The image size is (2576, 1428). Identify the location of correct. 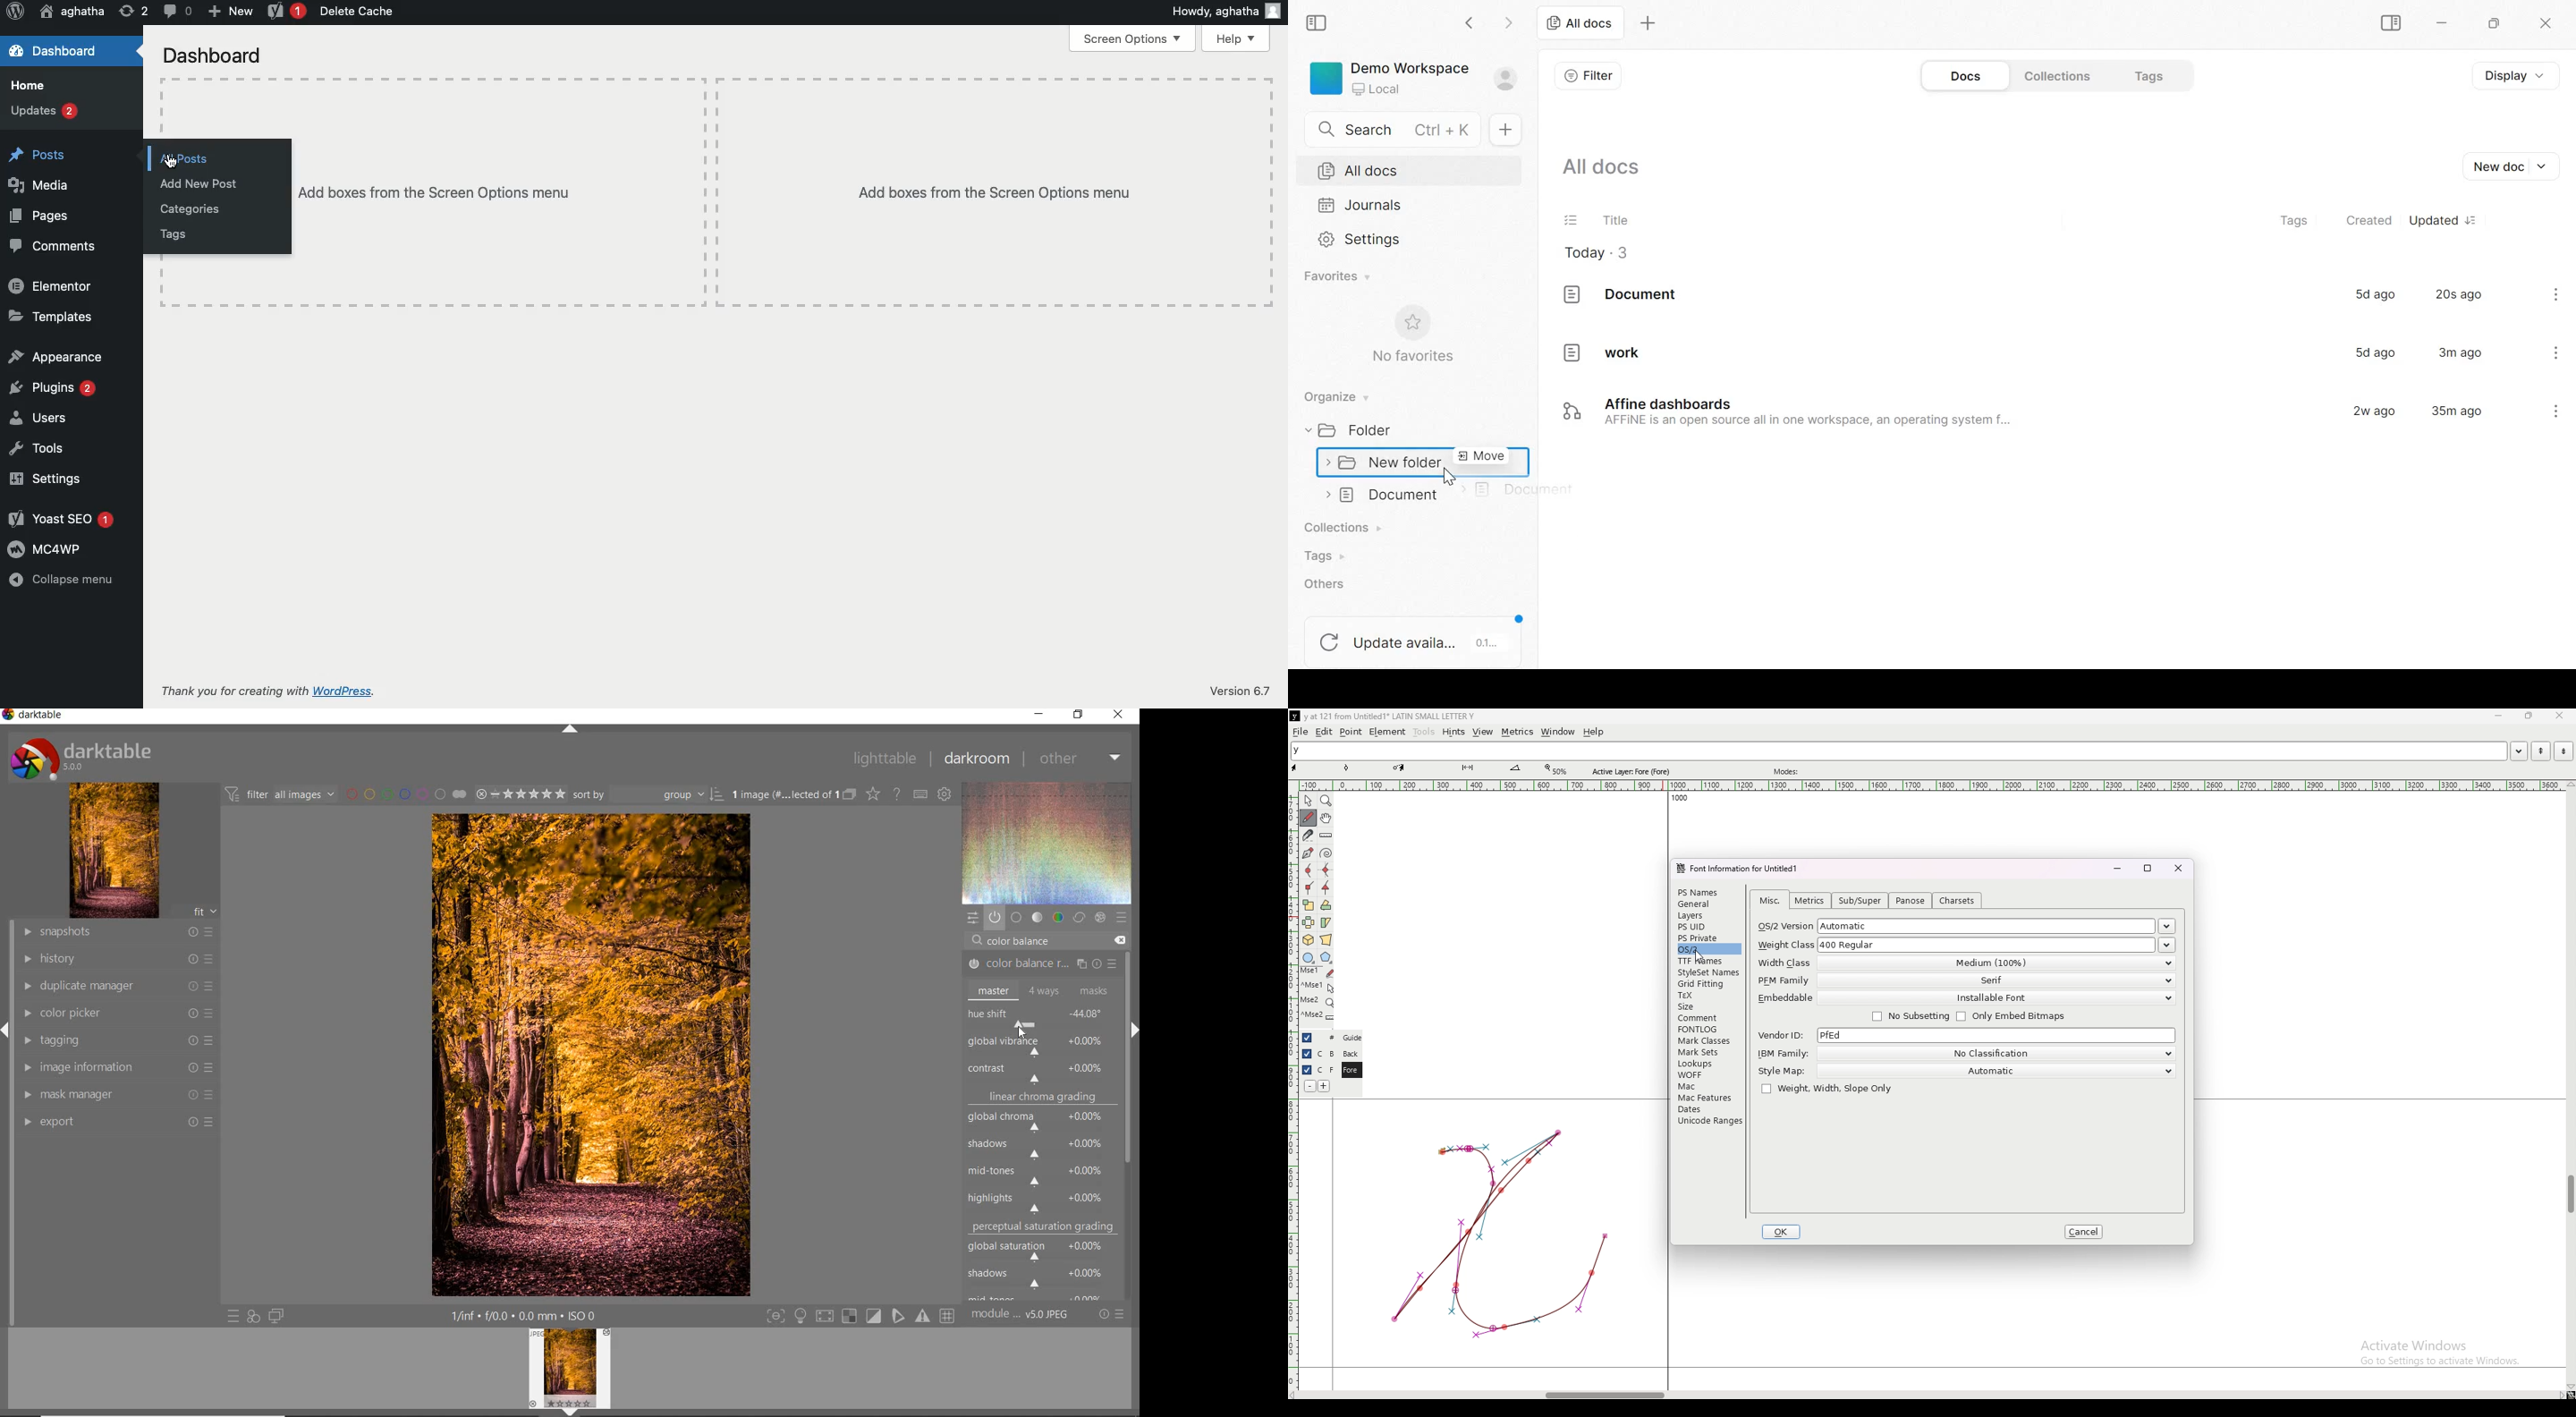
(1079, 918).